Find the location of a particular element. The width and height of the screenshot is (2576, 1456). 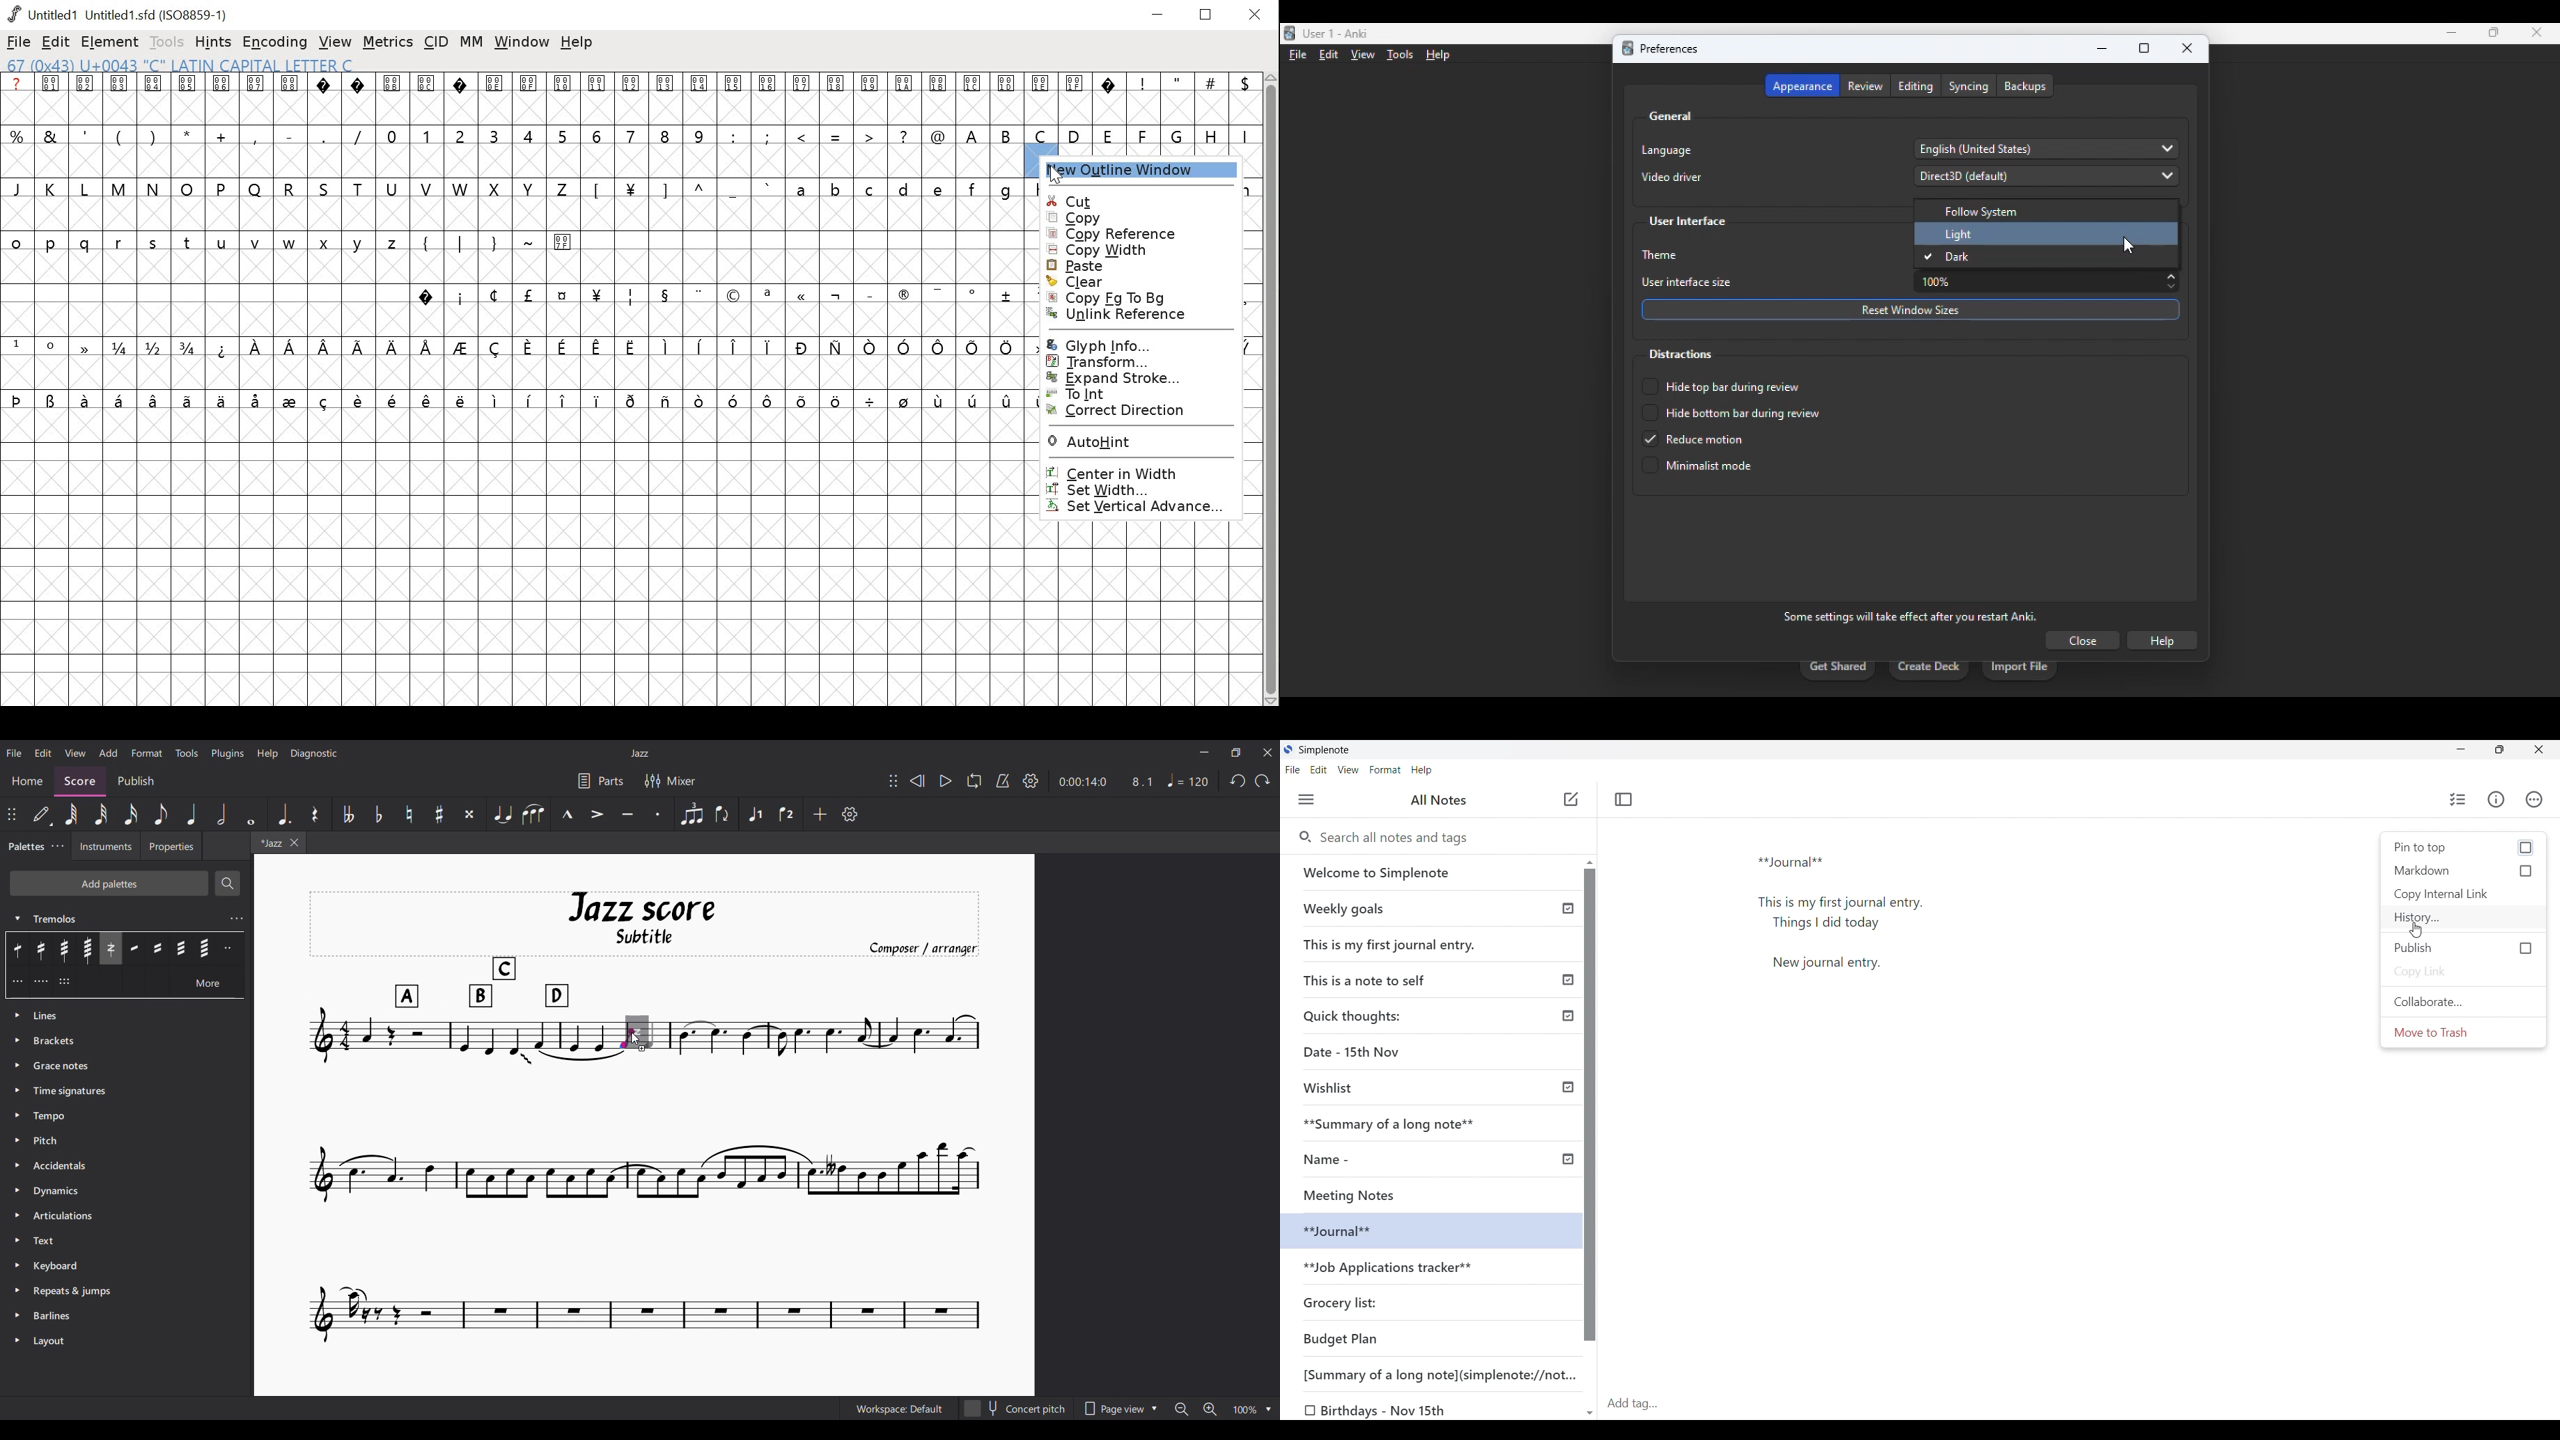

Mixer is located at coordinates (670, 781).